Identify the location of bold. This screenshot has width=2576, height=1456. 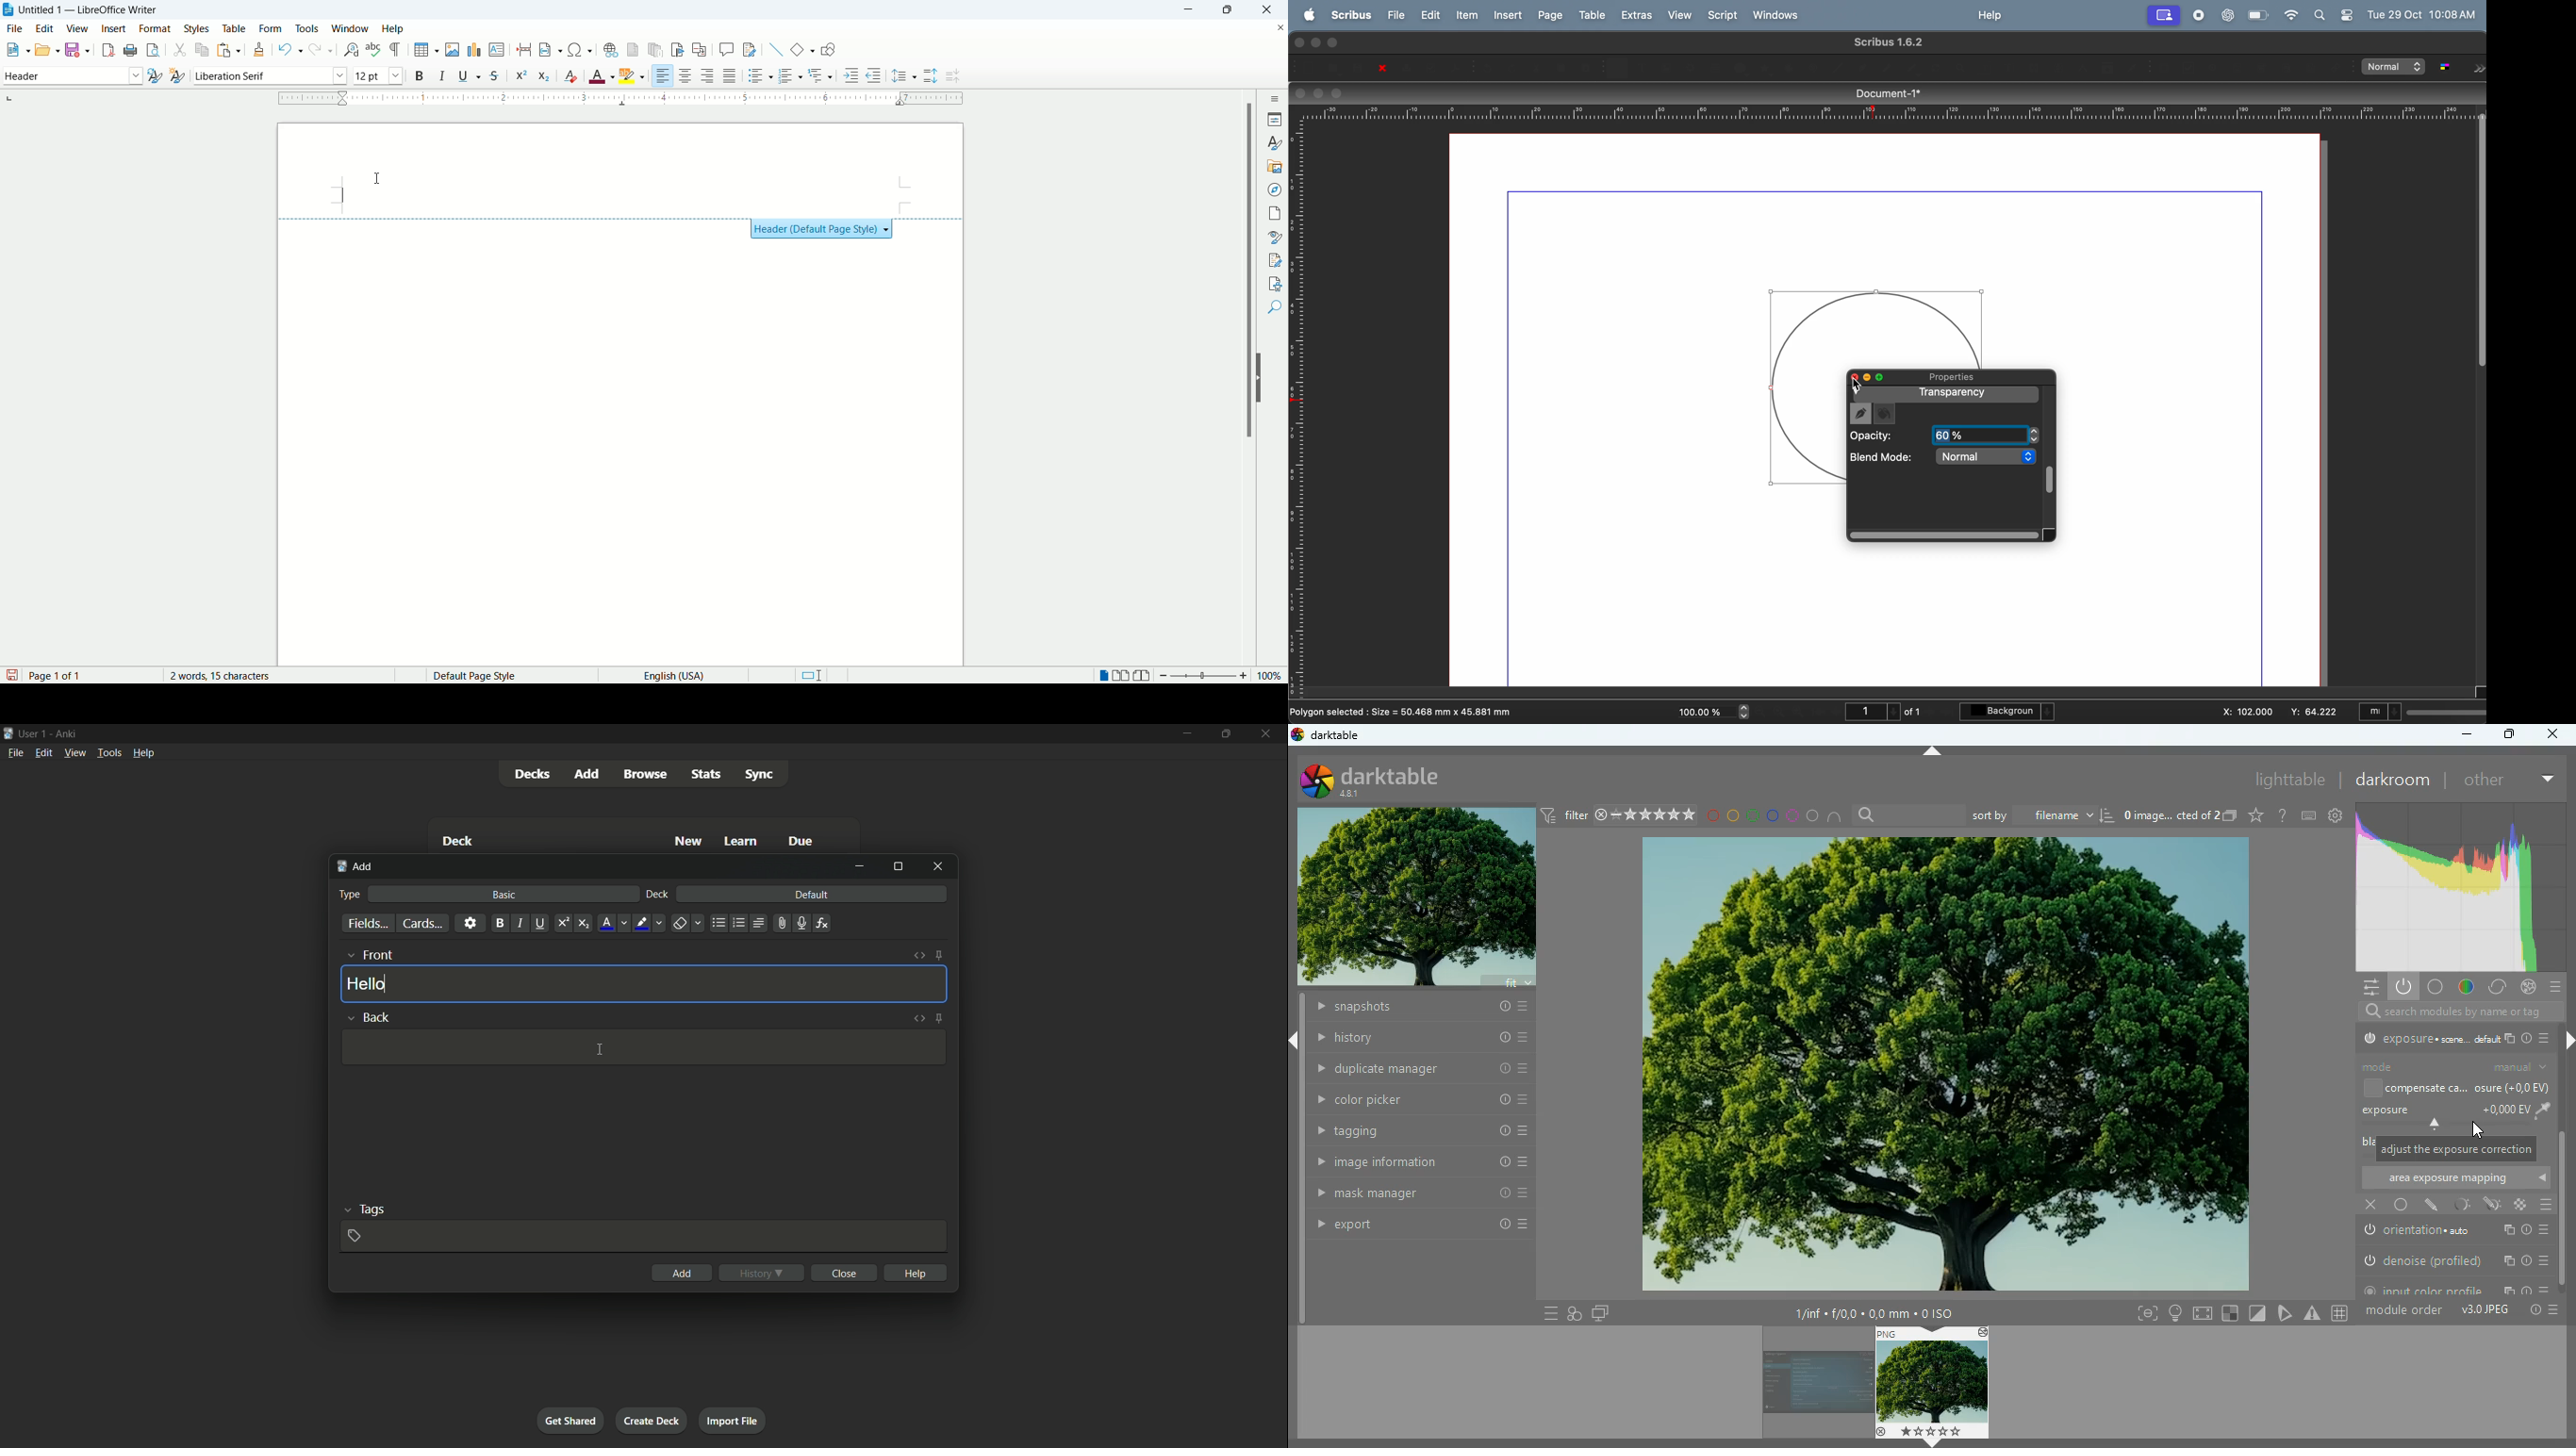
(417, 78).